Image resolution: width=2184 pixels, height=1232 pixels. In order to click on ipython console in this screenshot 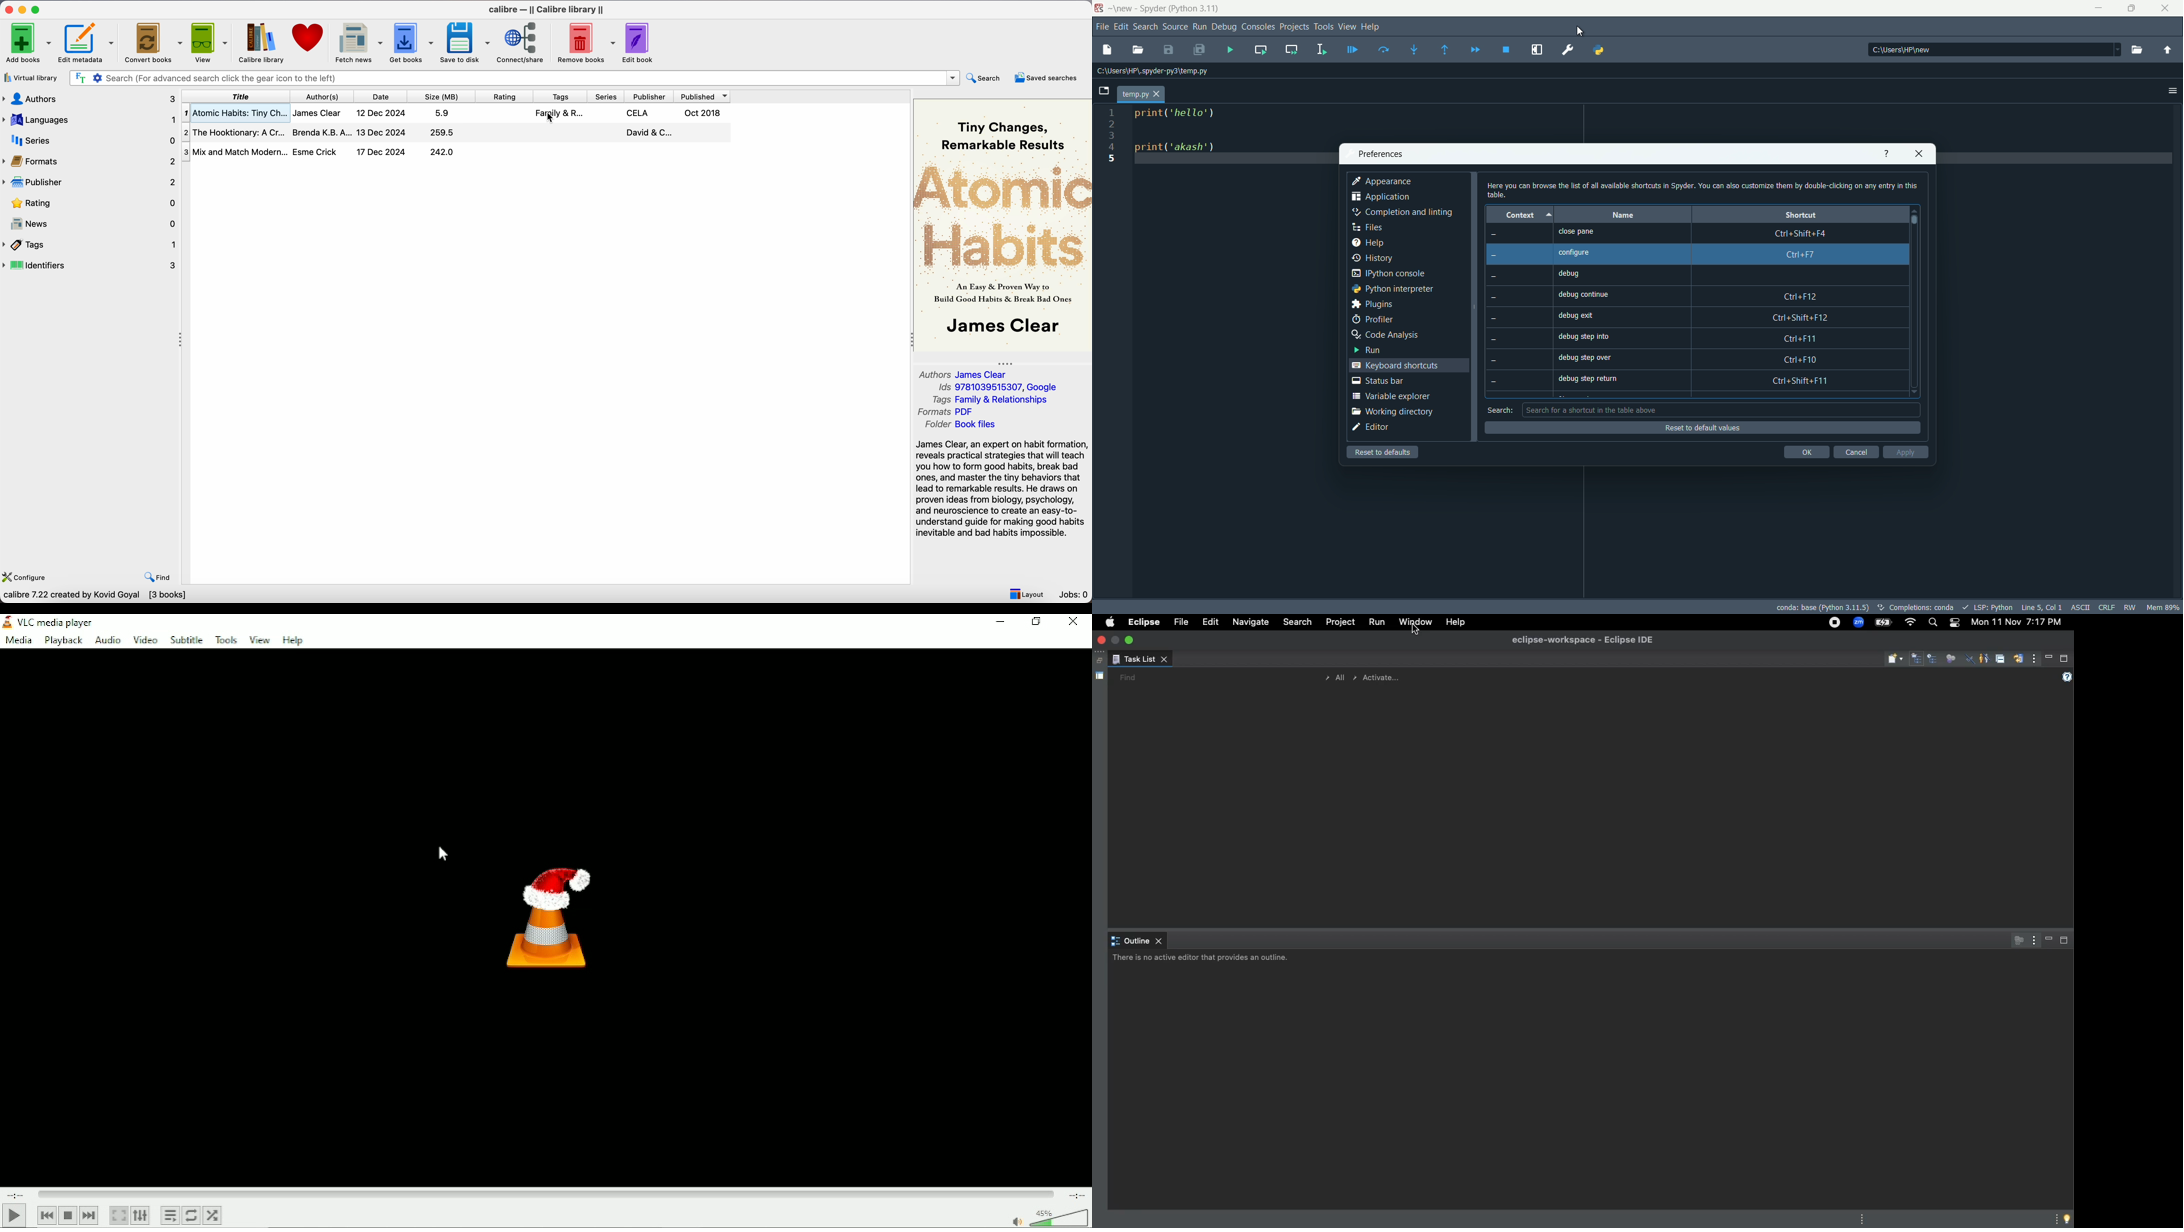, I will do `click(1388, 274)`.